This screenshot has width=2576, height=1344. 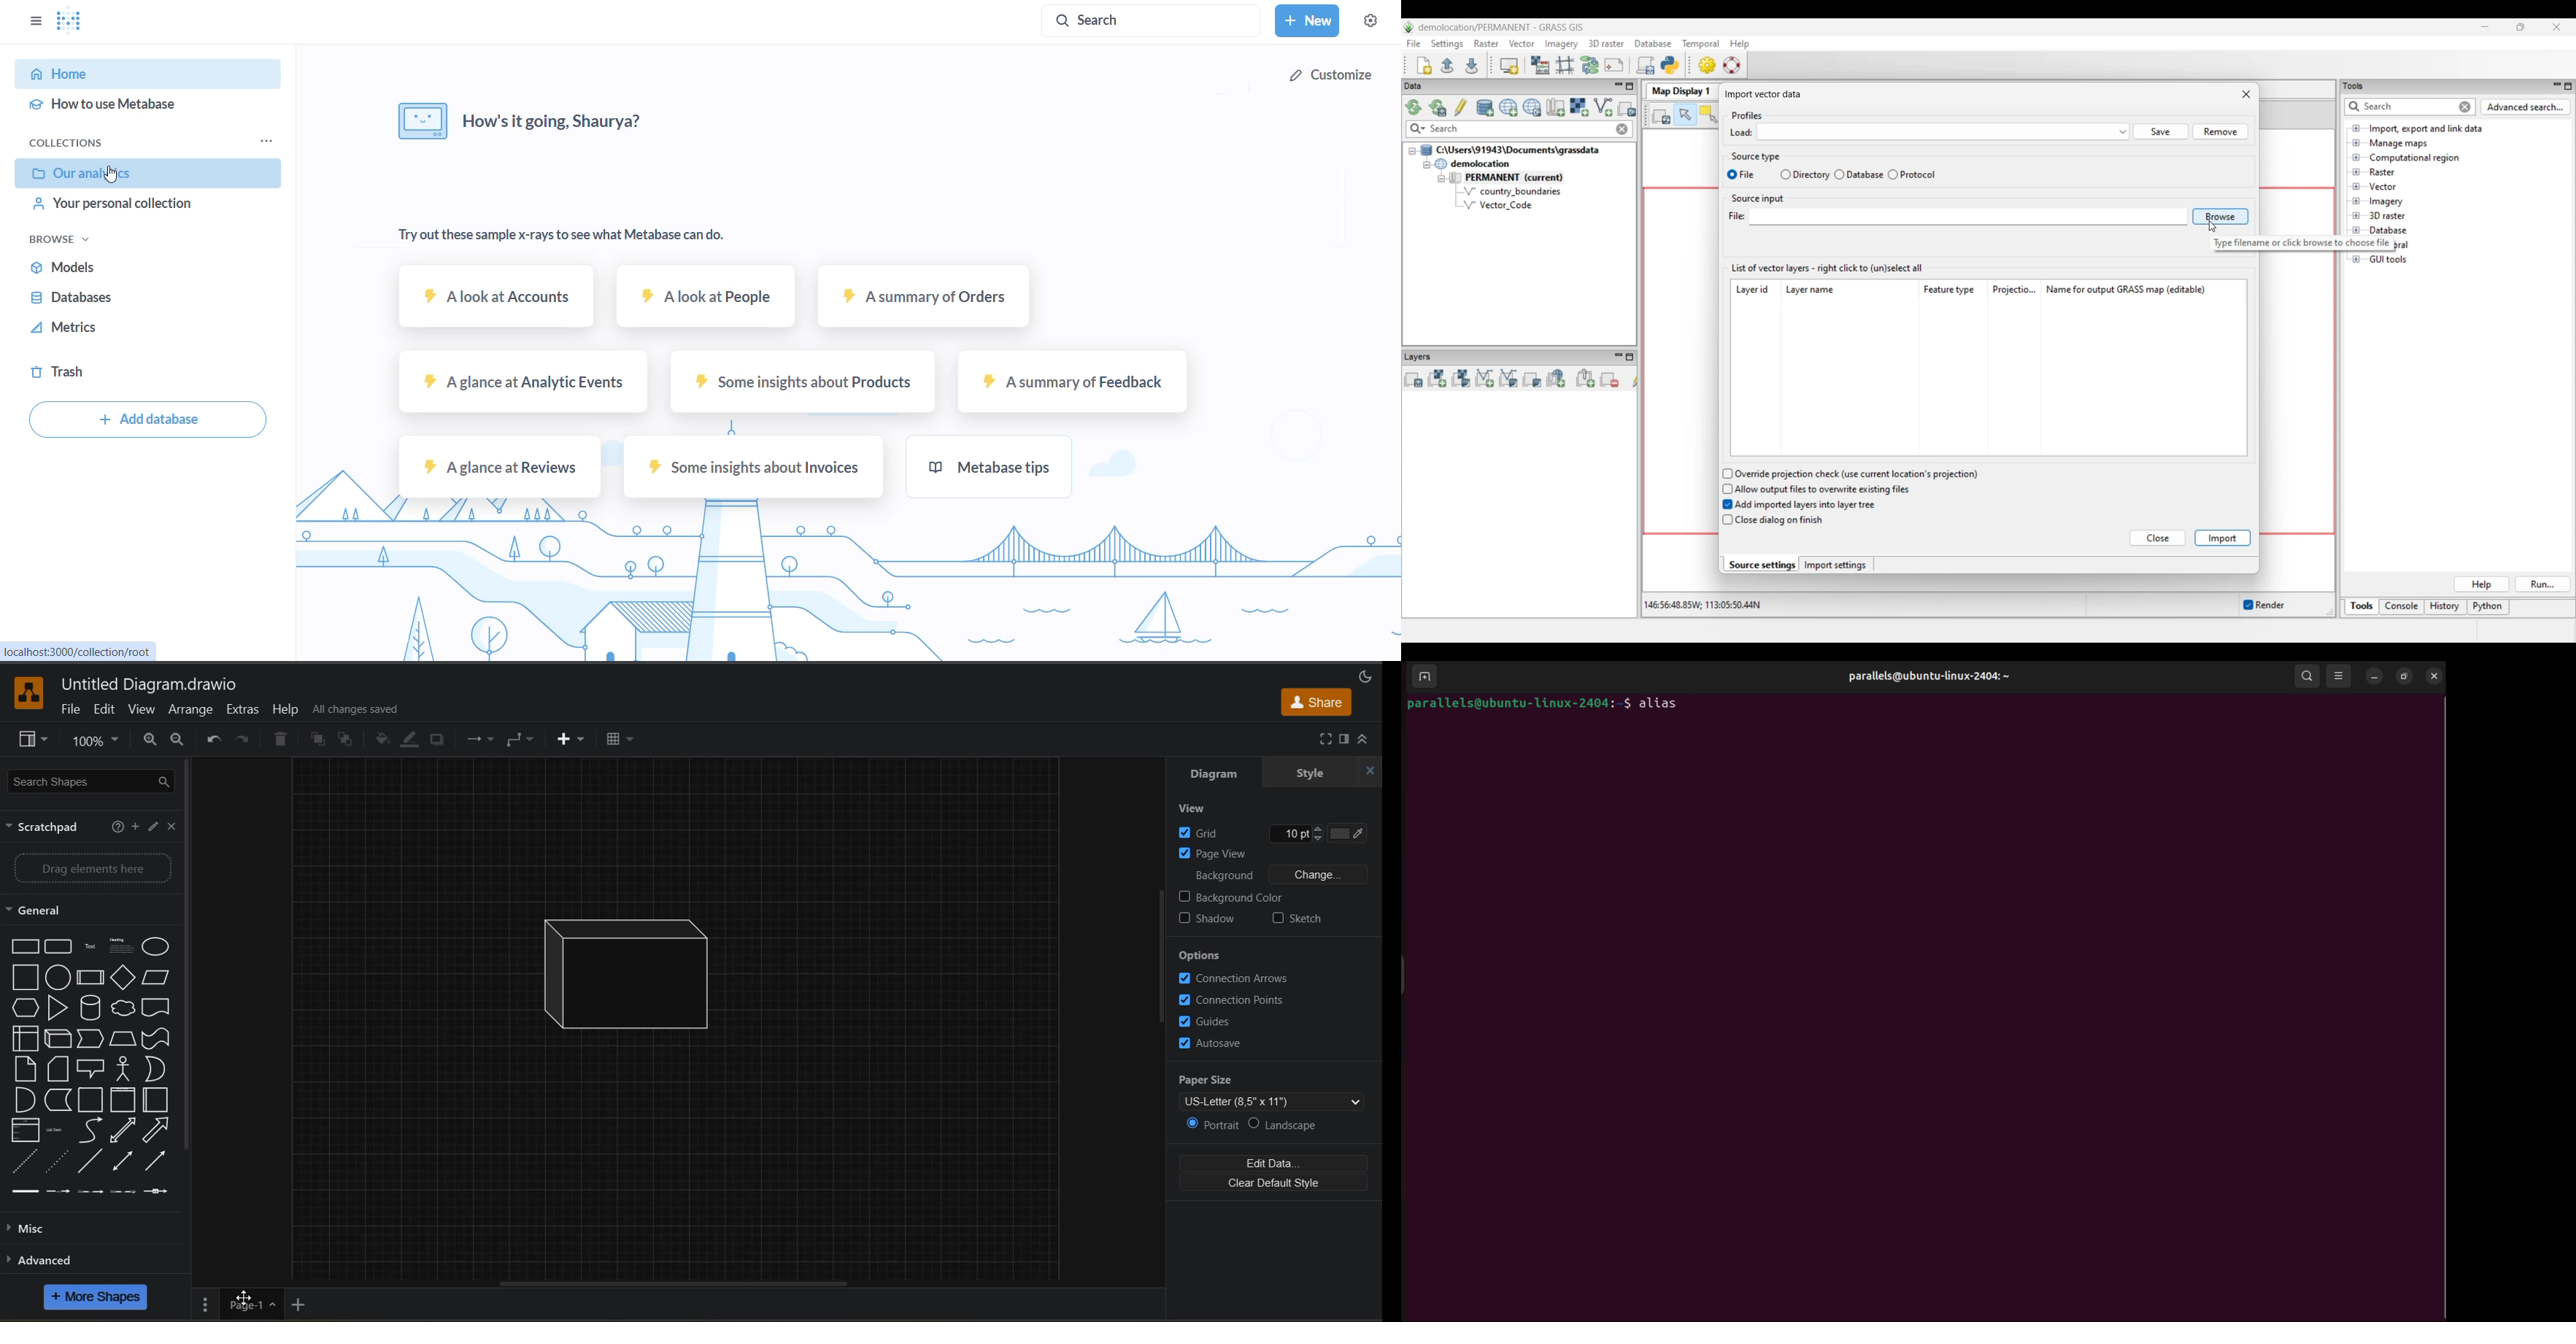 I want to click on paper size, so click(x=1281, y=1091).